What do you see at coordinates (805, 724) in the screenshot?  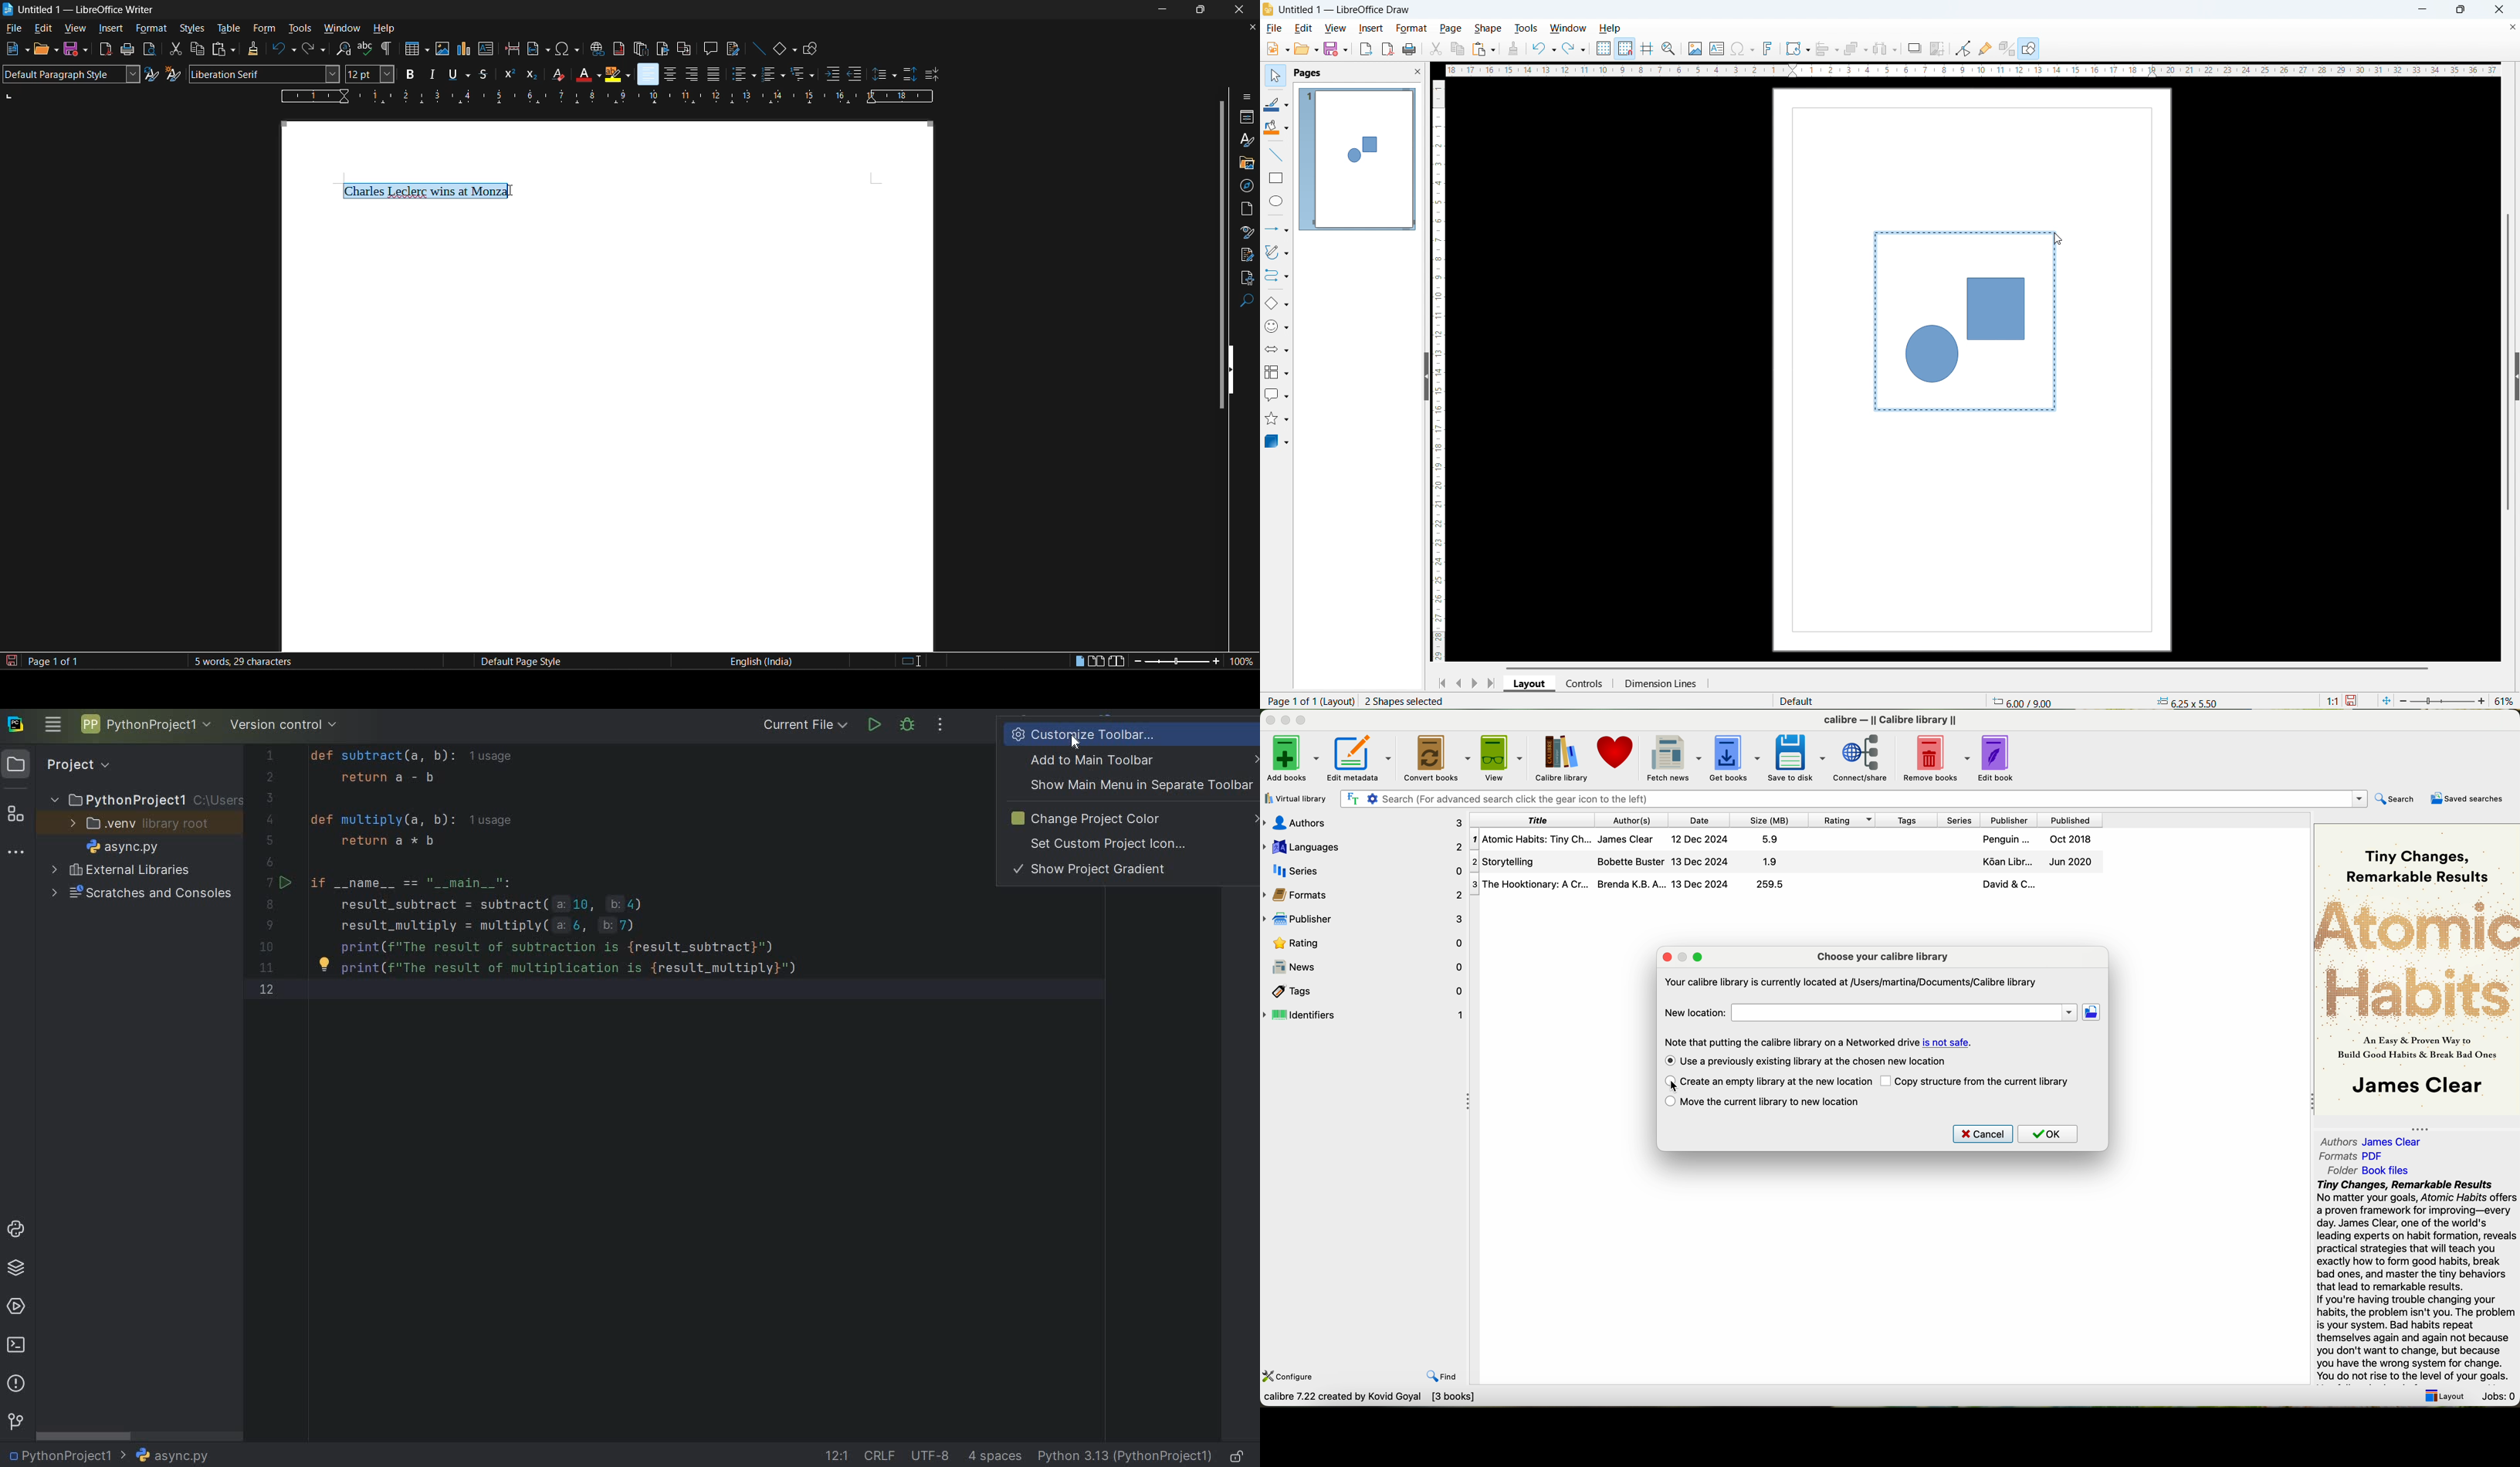 I see `CURRENT FILE` at bounding box center [805, 724].